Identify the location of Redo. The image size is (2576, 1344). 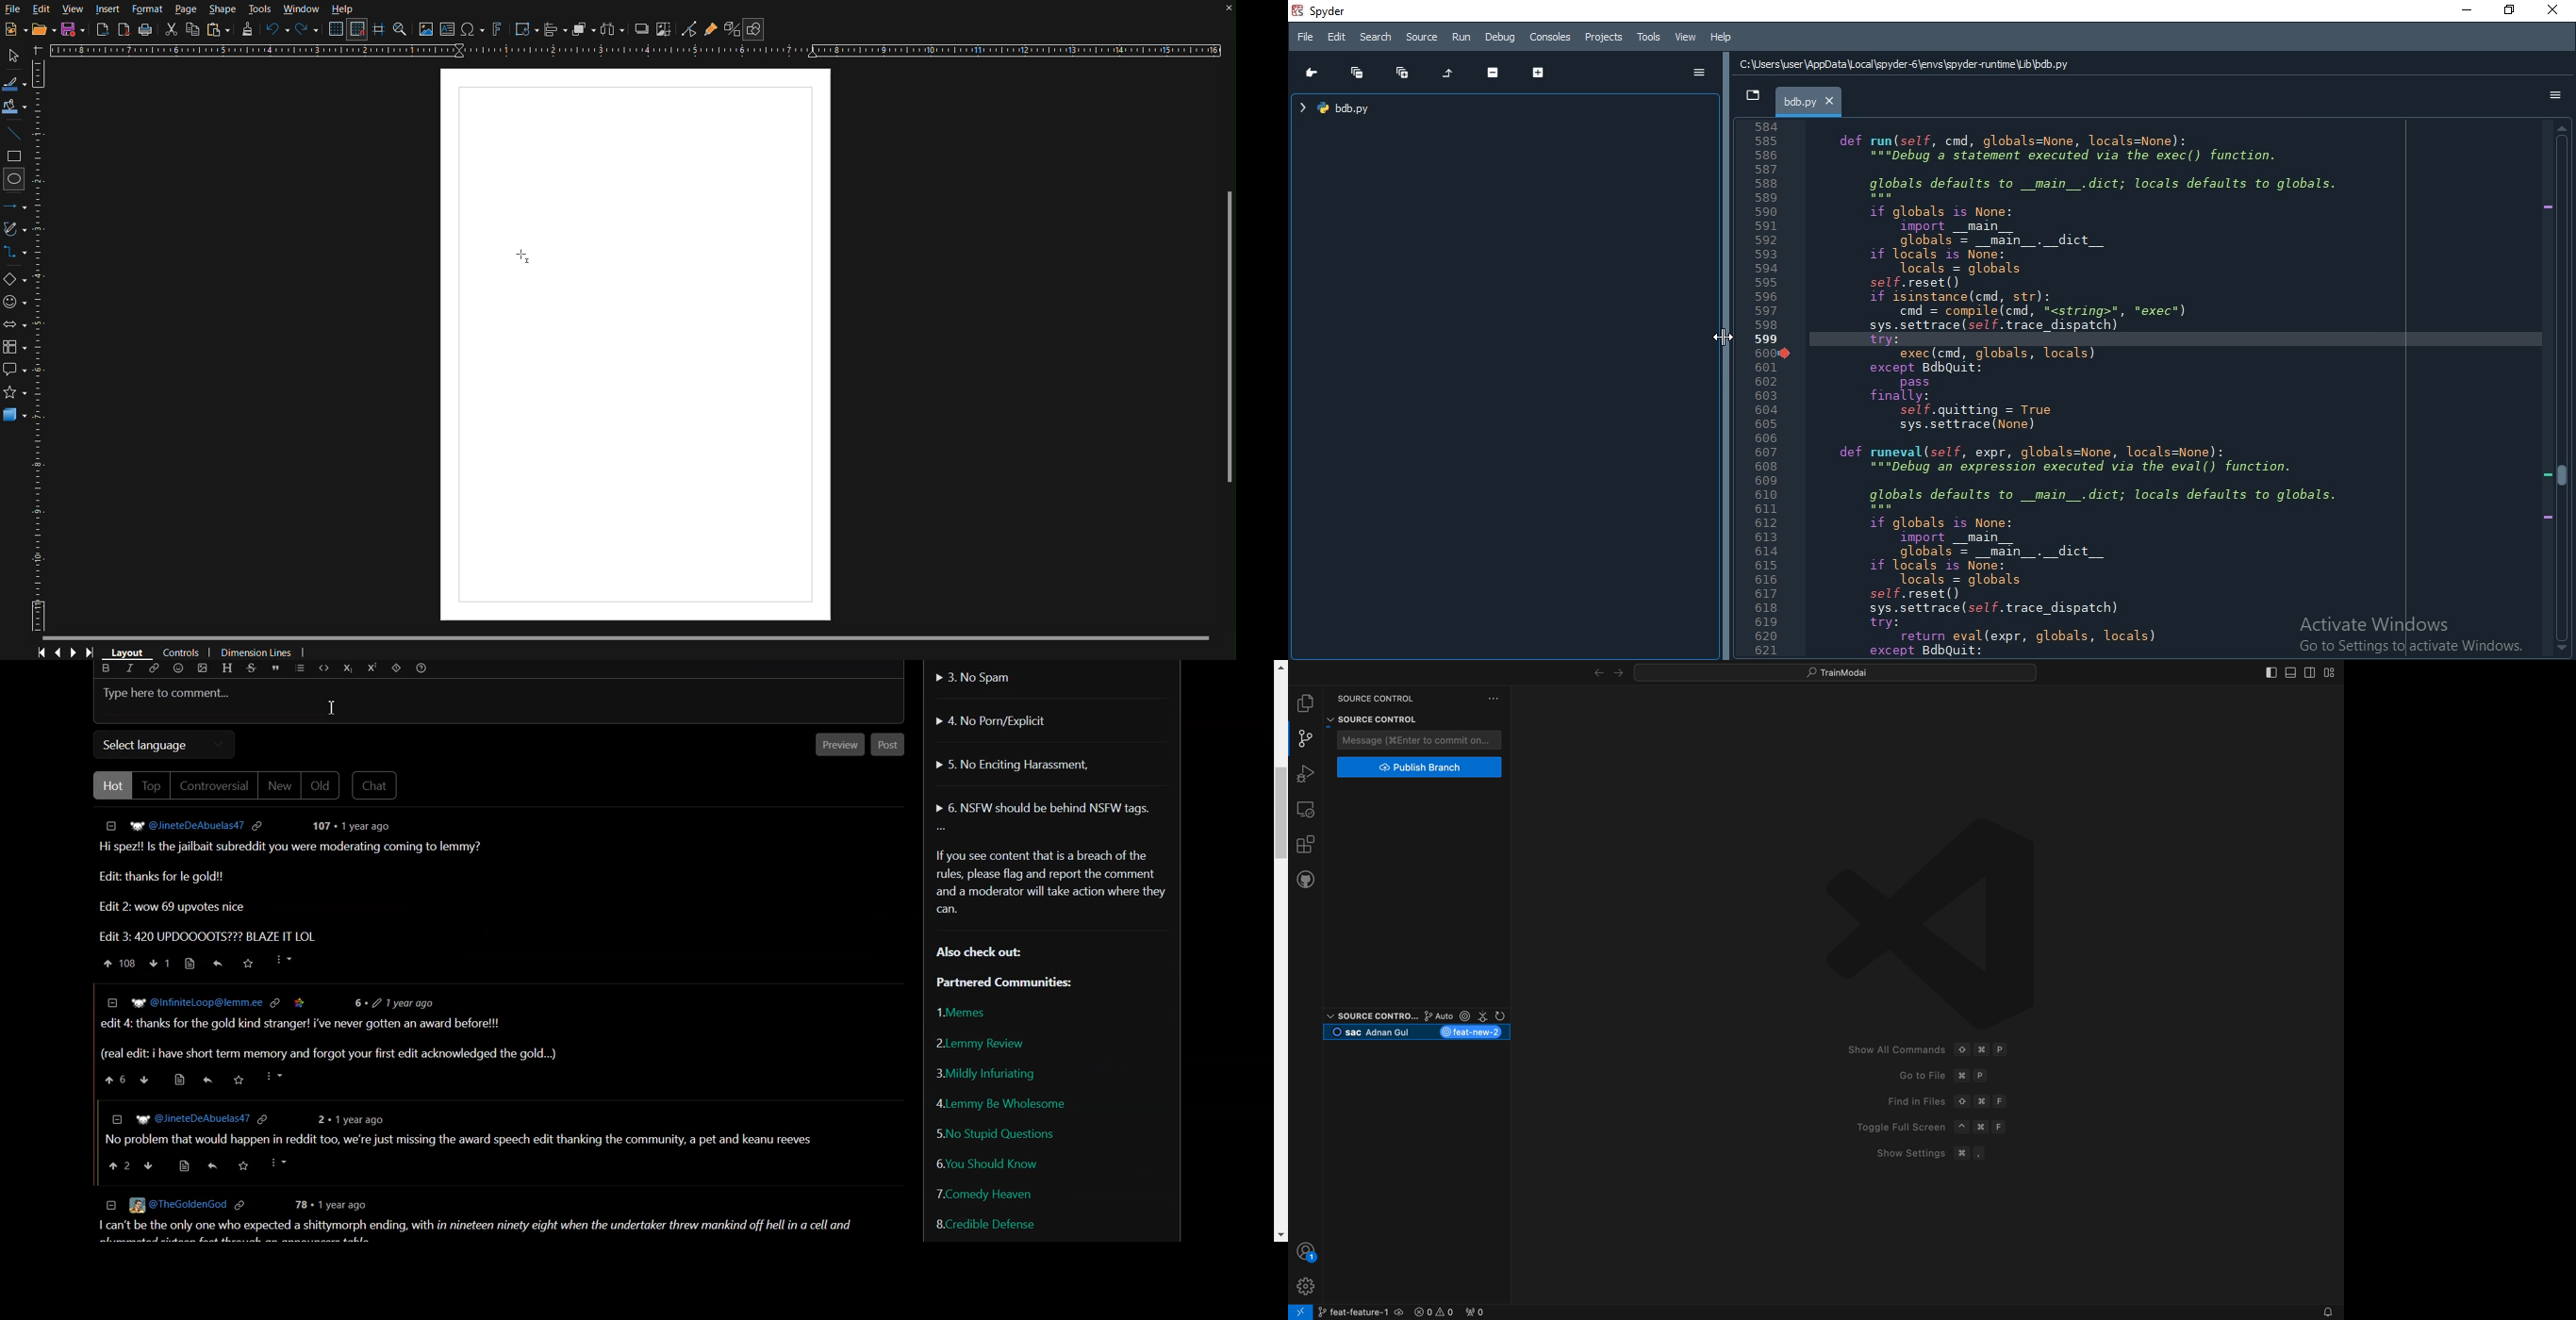
(304, 30).